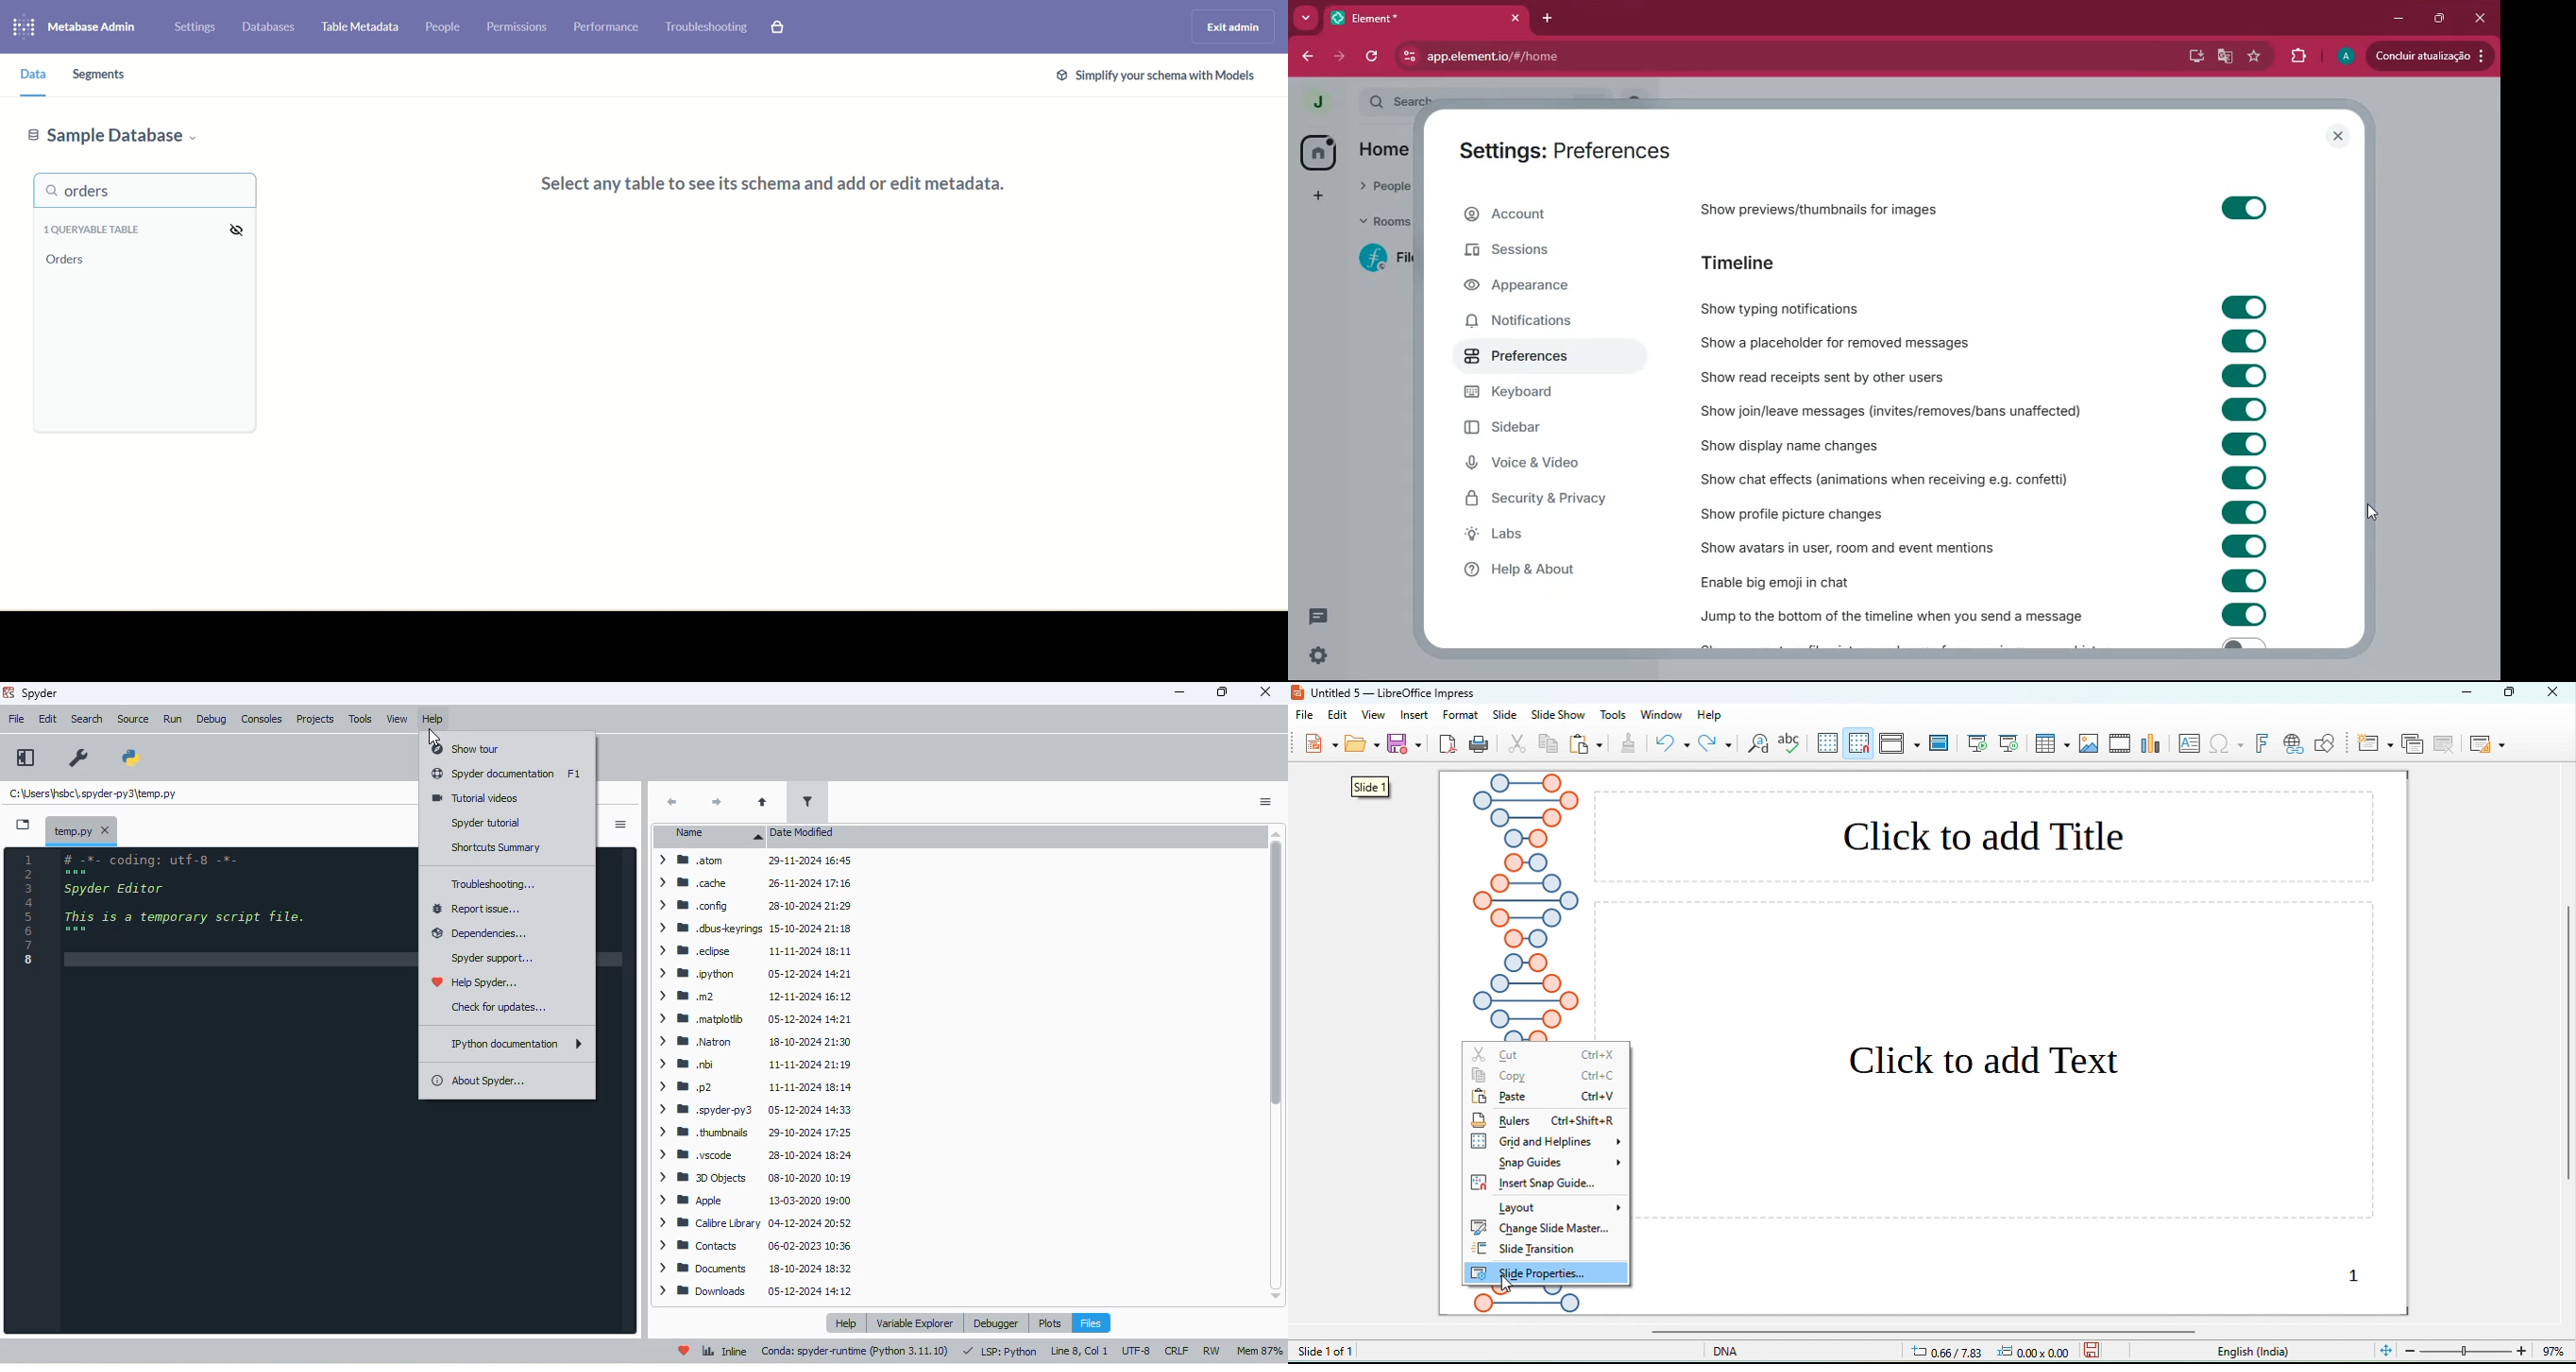  What do you see at coordinates (1315, 104) in the screenshot?
I see `j` at bounding box center [1315, 104].